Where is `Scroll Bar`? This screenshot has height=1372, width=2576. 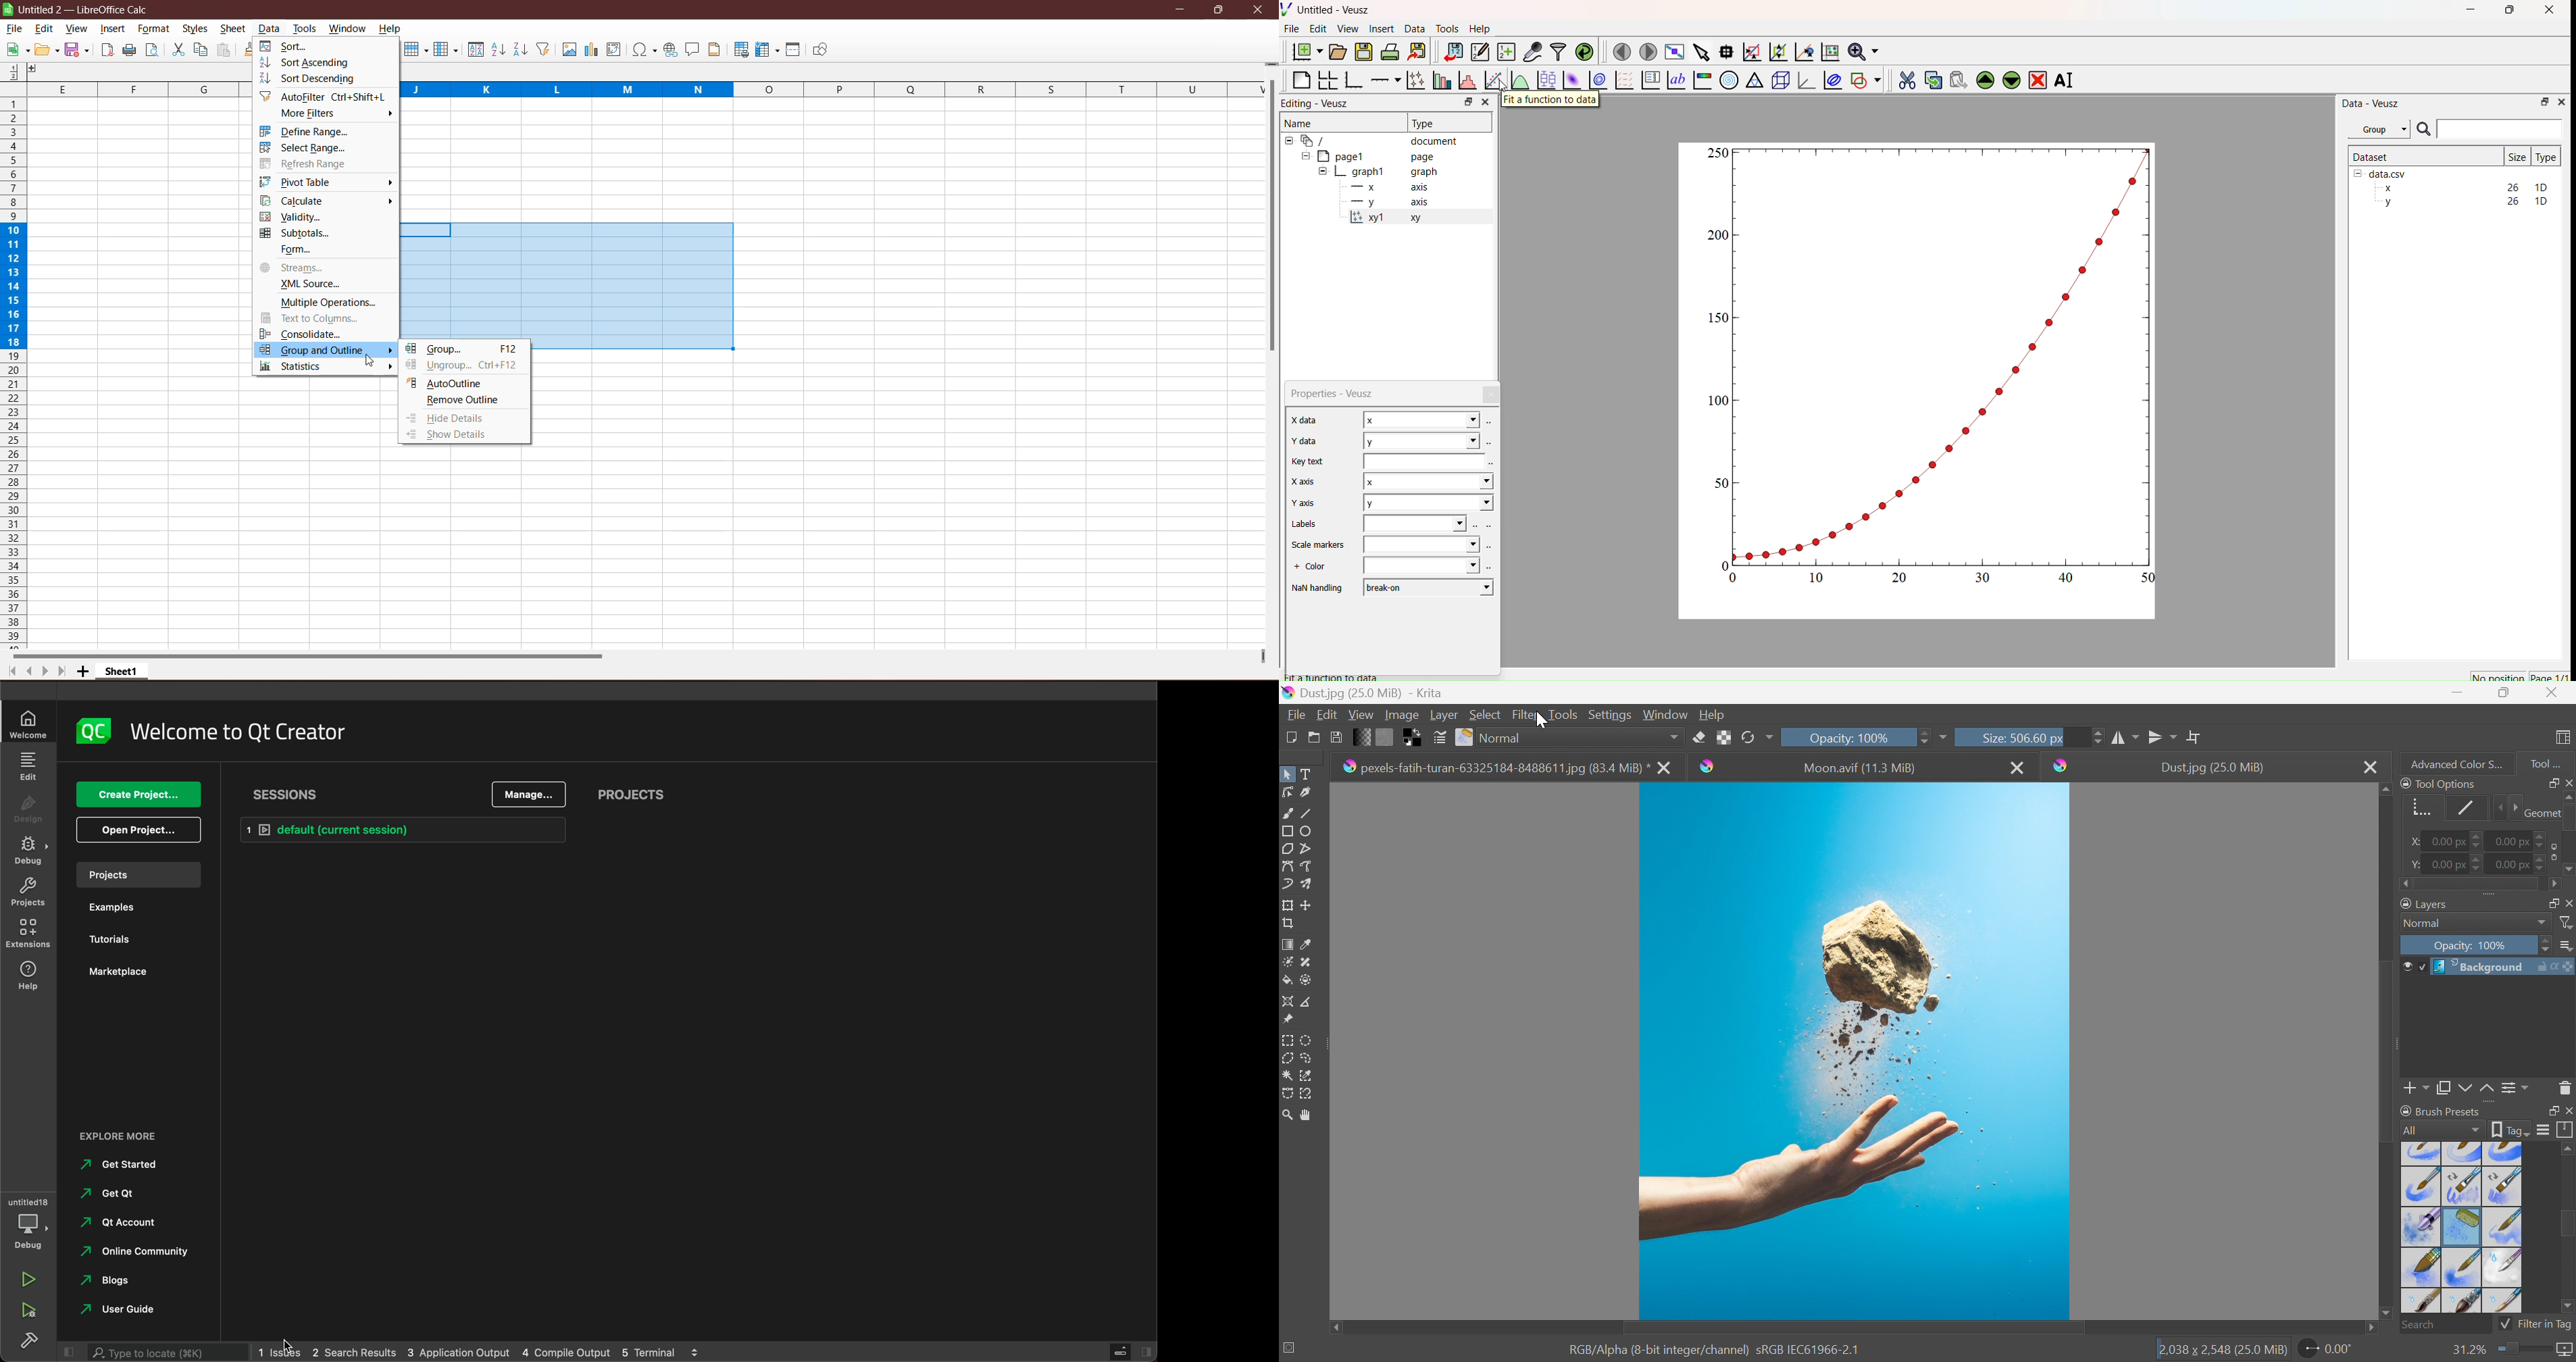 Scroll Bar is located at coordinates (1854, 1328).